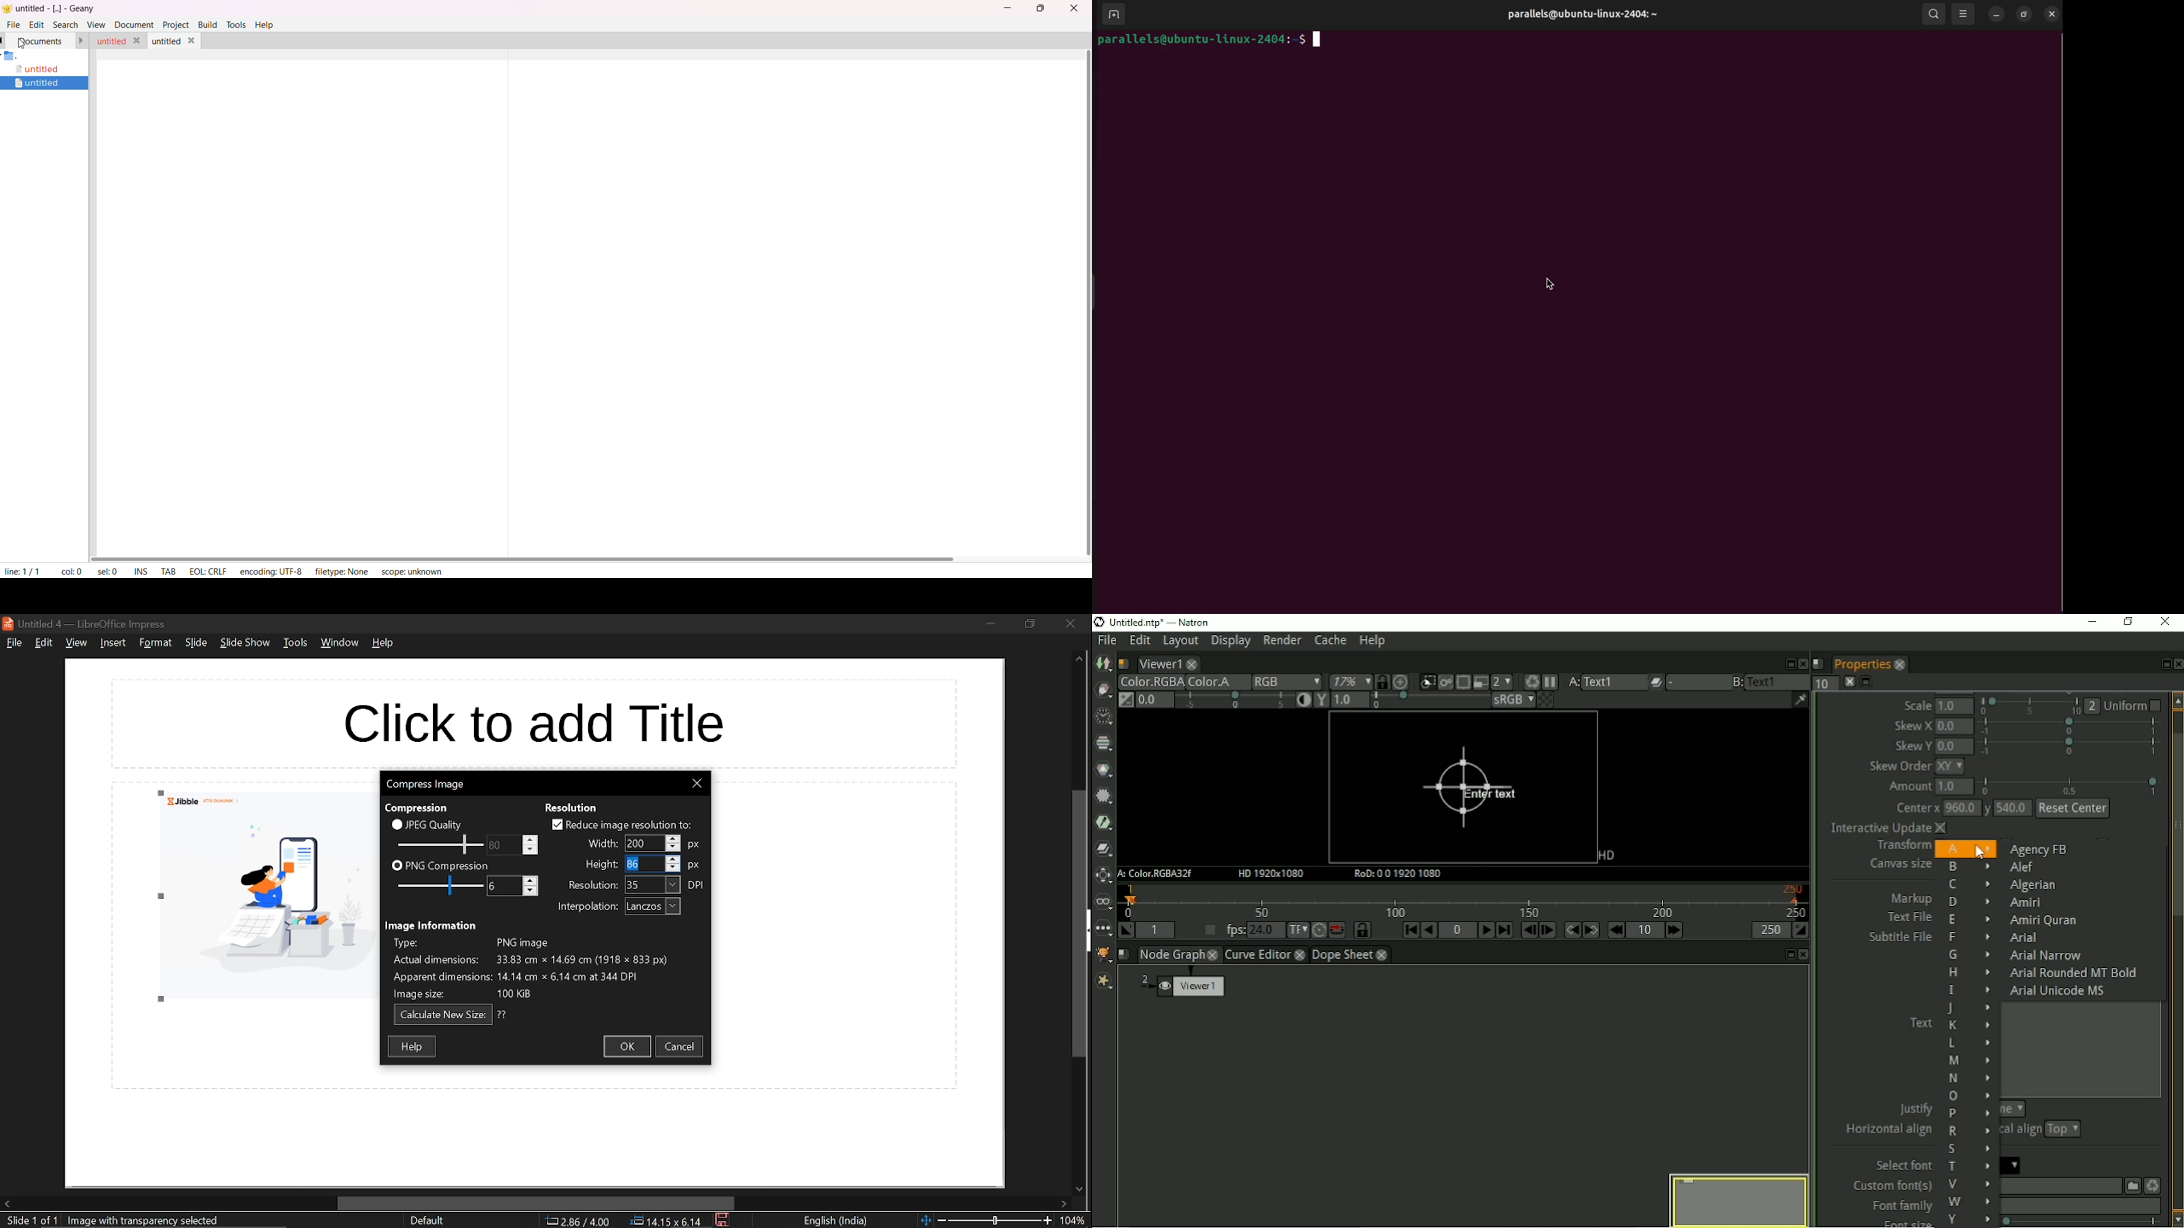  Describe the element at coordinates (640, 864) in the screenshot. I see `height` at that location.